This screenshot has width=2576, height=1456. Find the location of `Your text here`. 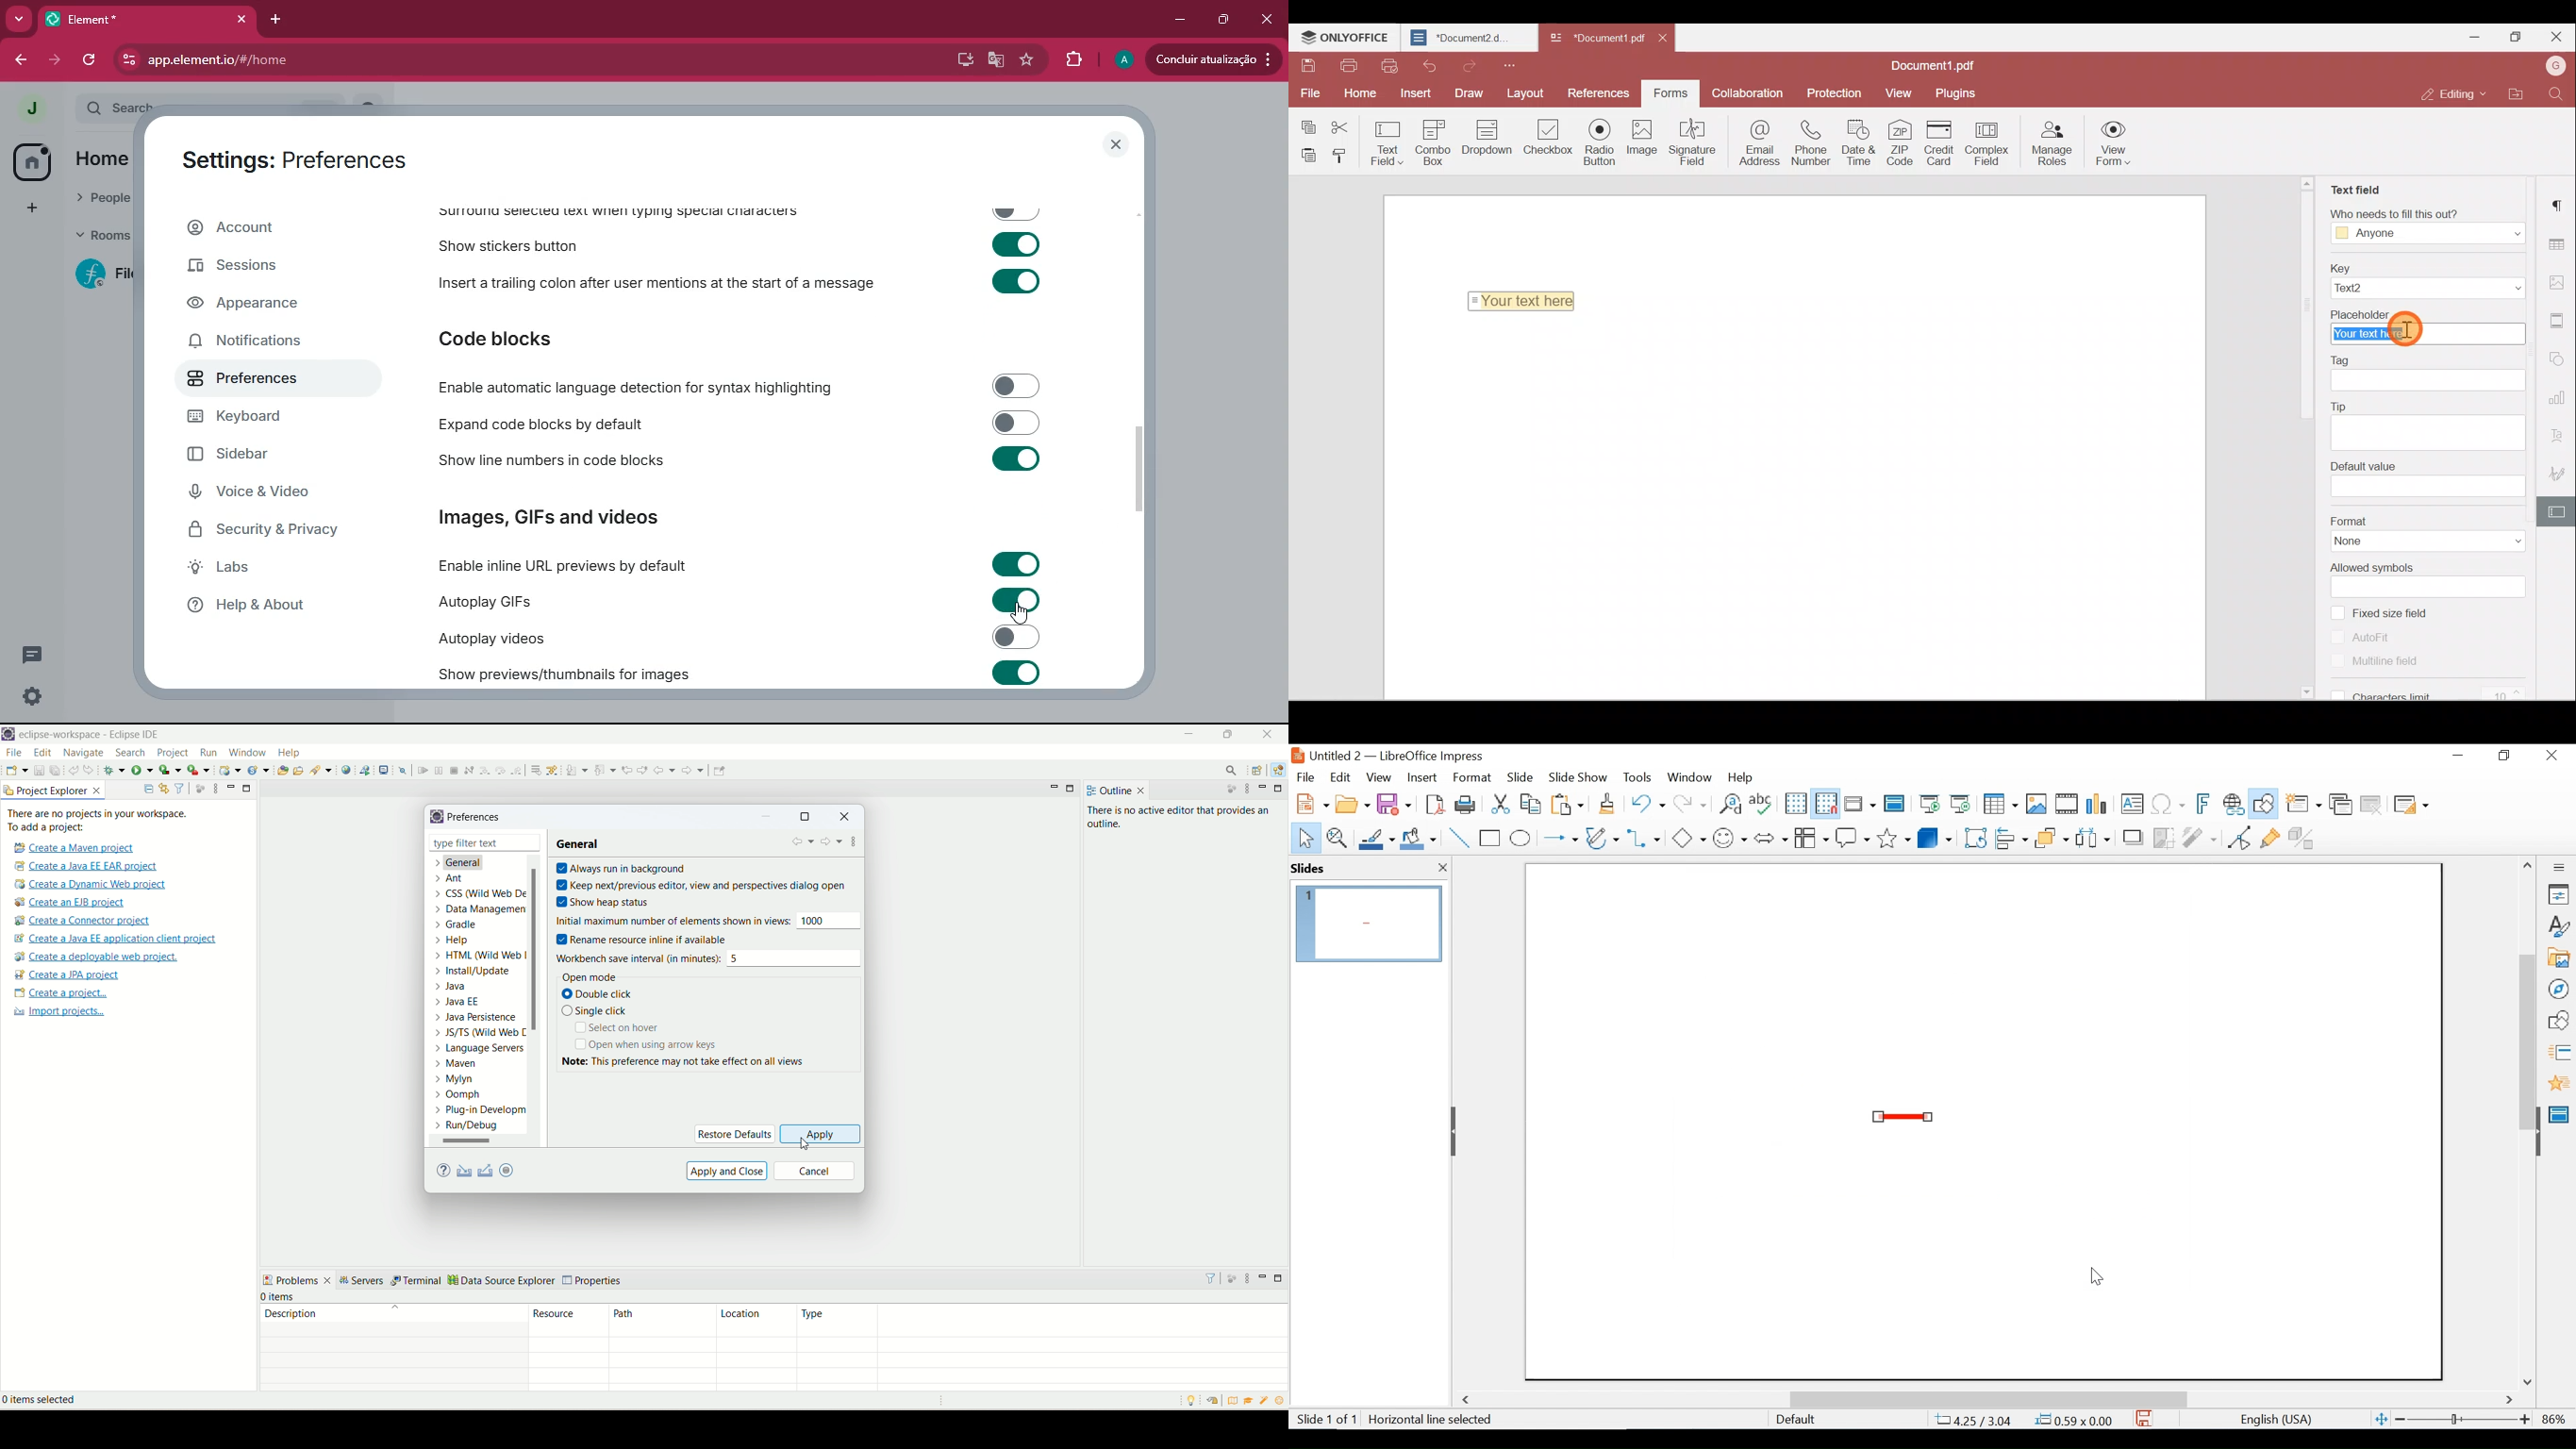

Your text here is located at coordinates (2427, 335).